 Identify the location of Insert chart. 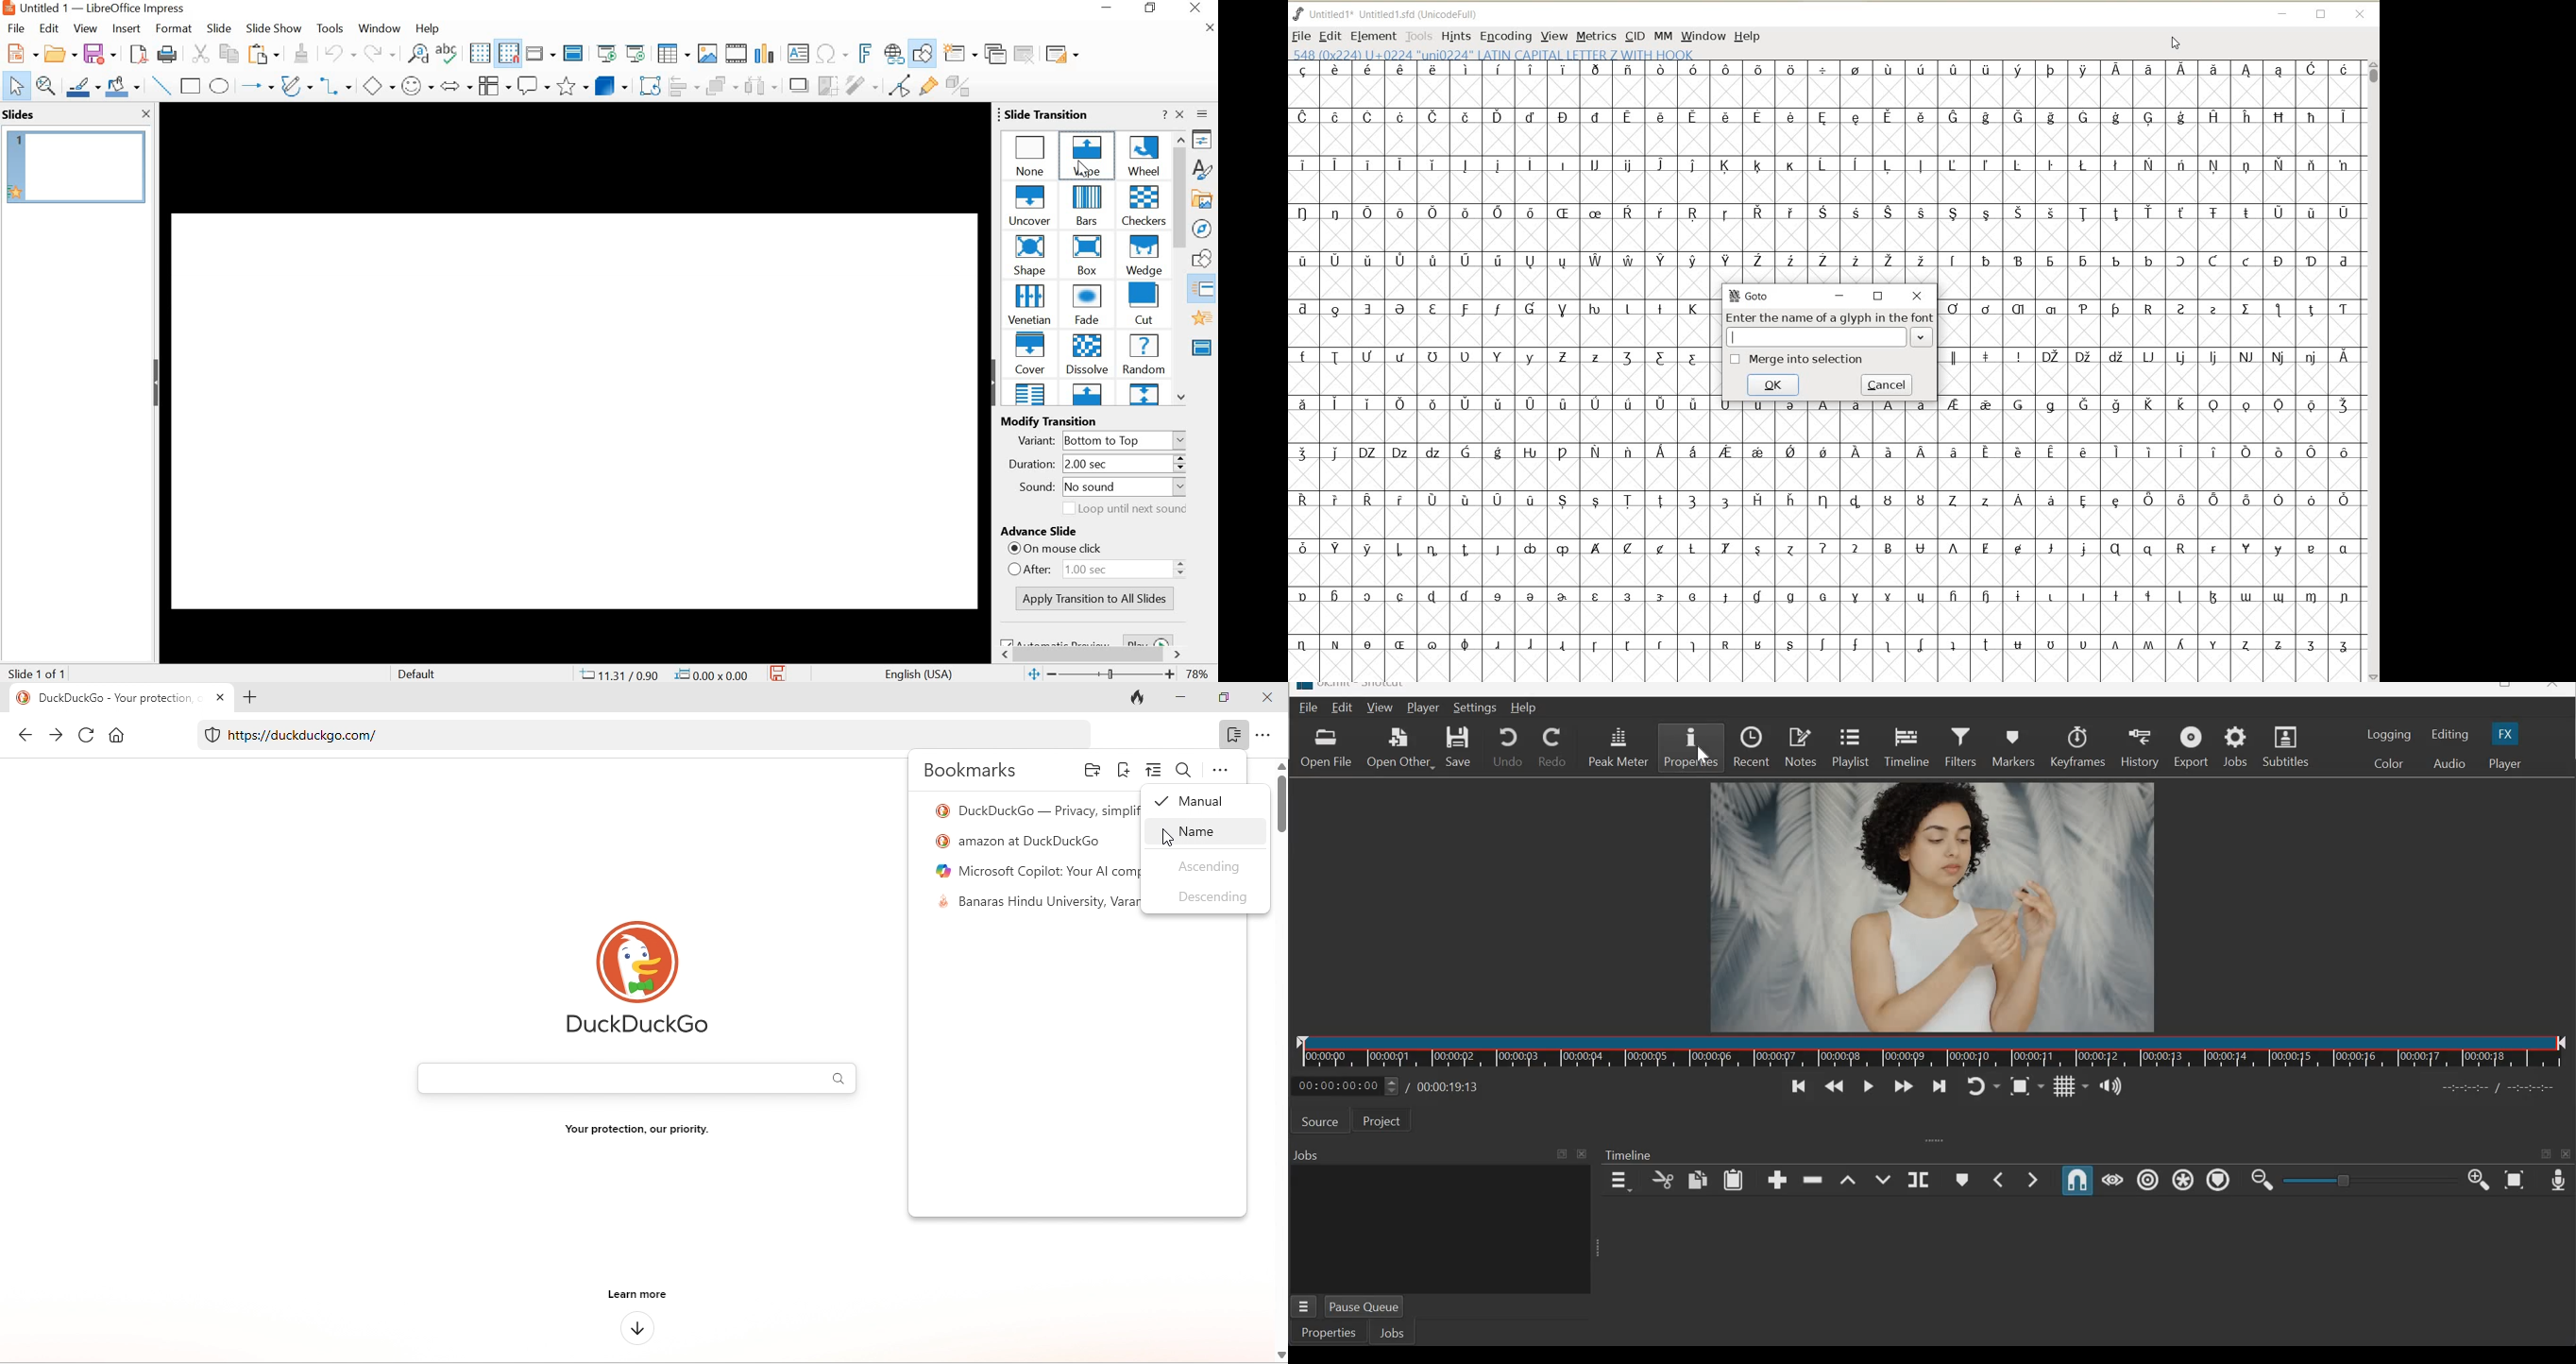
(764, 52).